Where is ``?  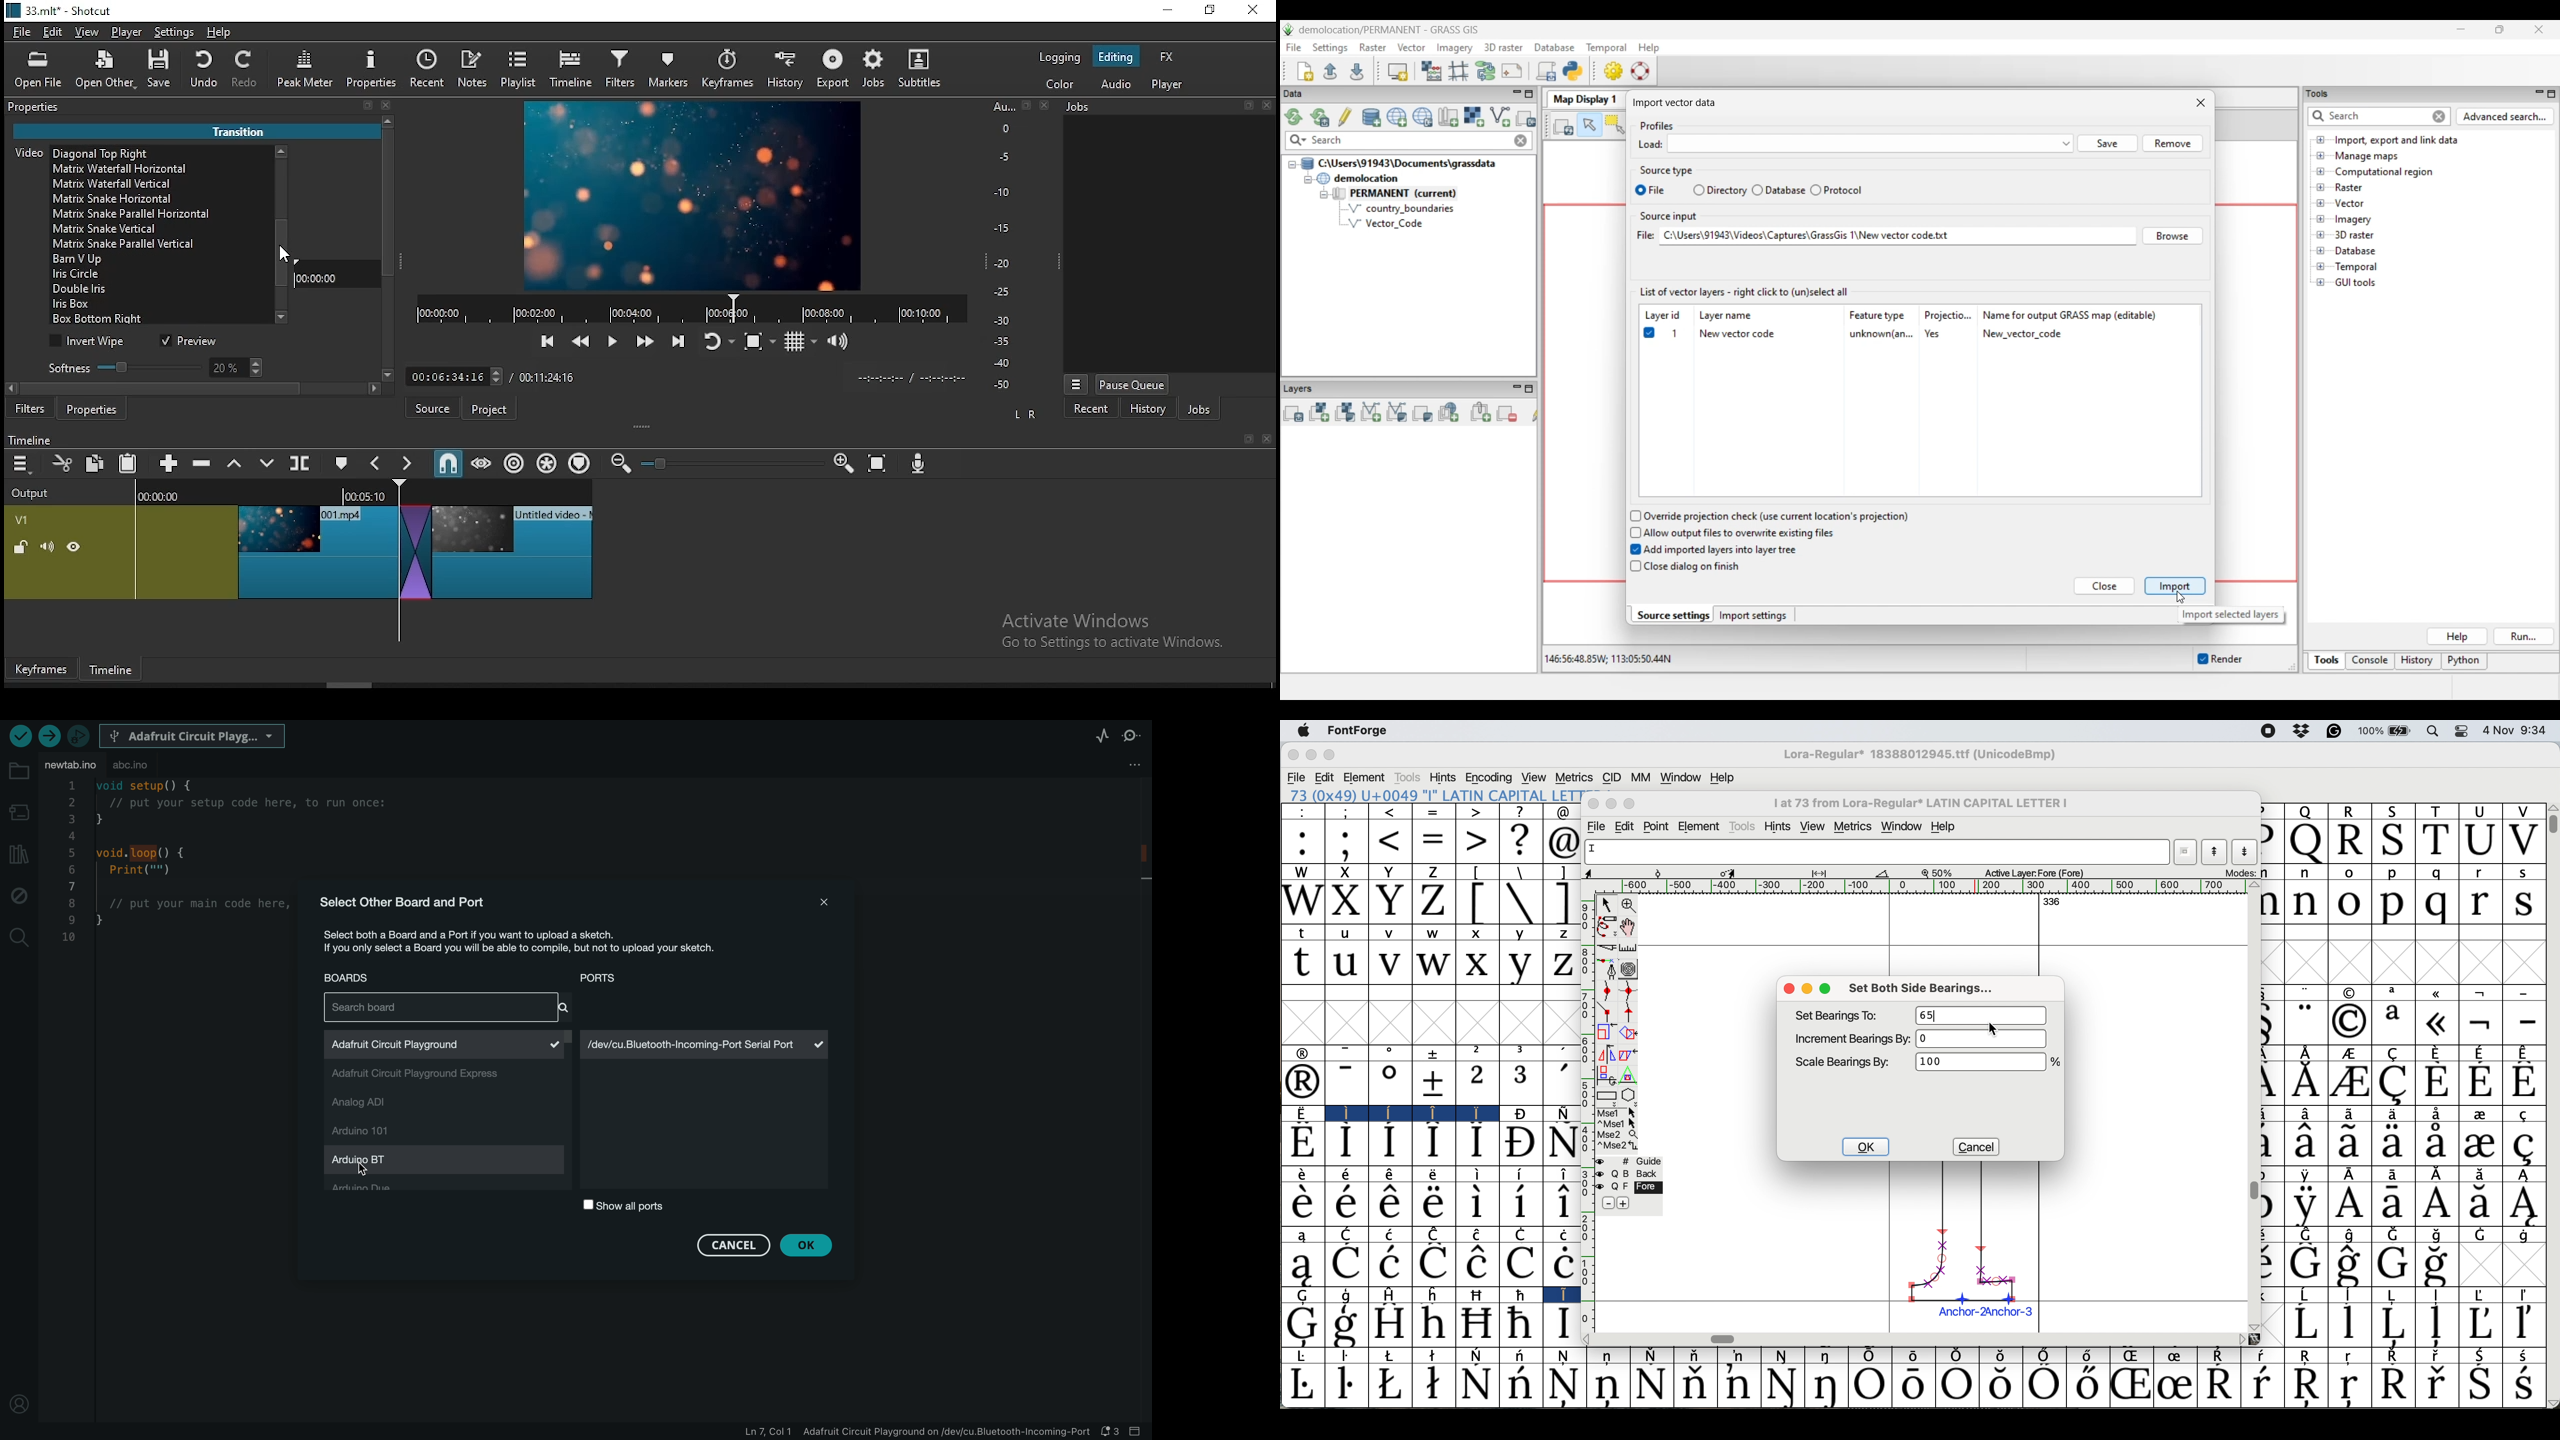
 is located at coordinates (1611, 872).